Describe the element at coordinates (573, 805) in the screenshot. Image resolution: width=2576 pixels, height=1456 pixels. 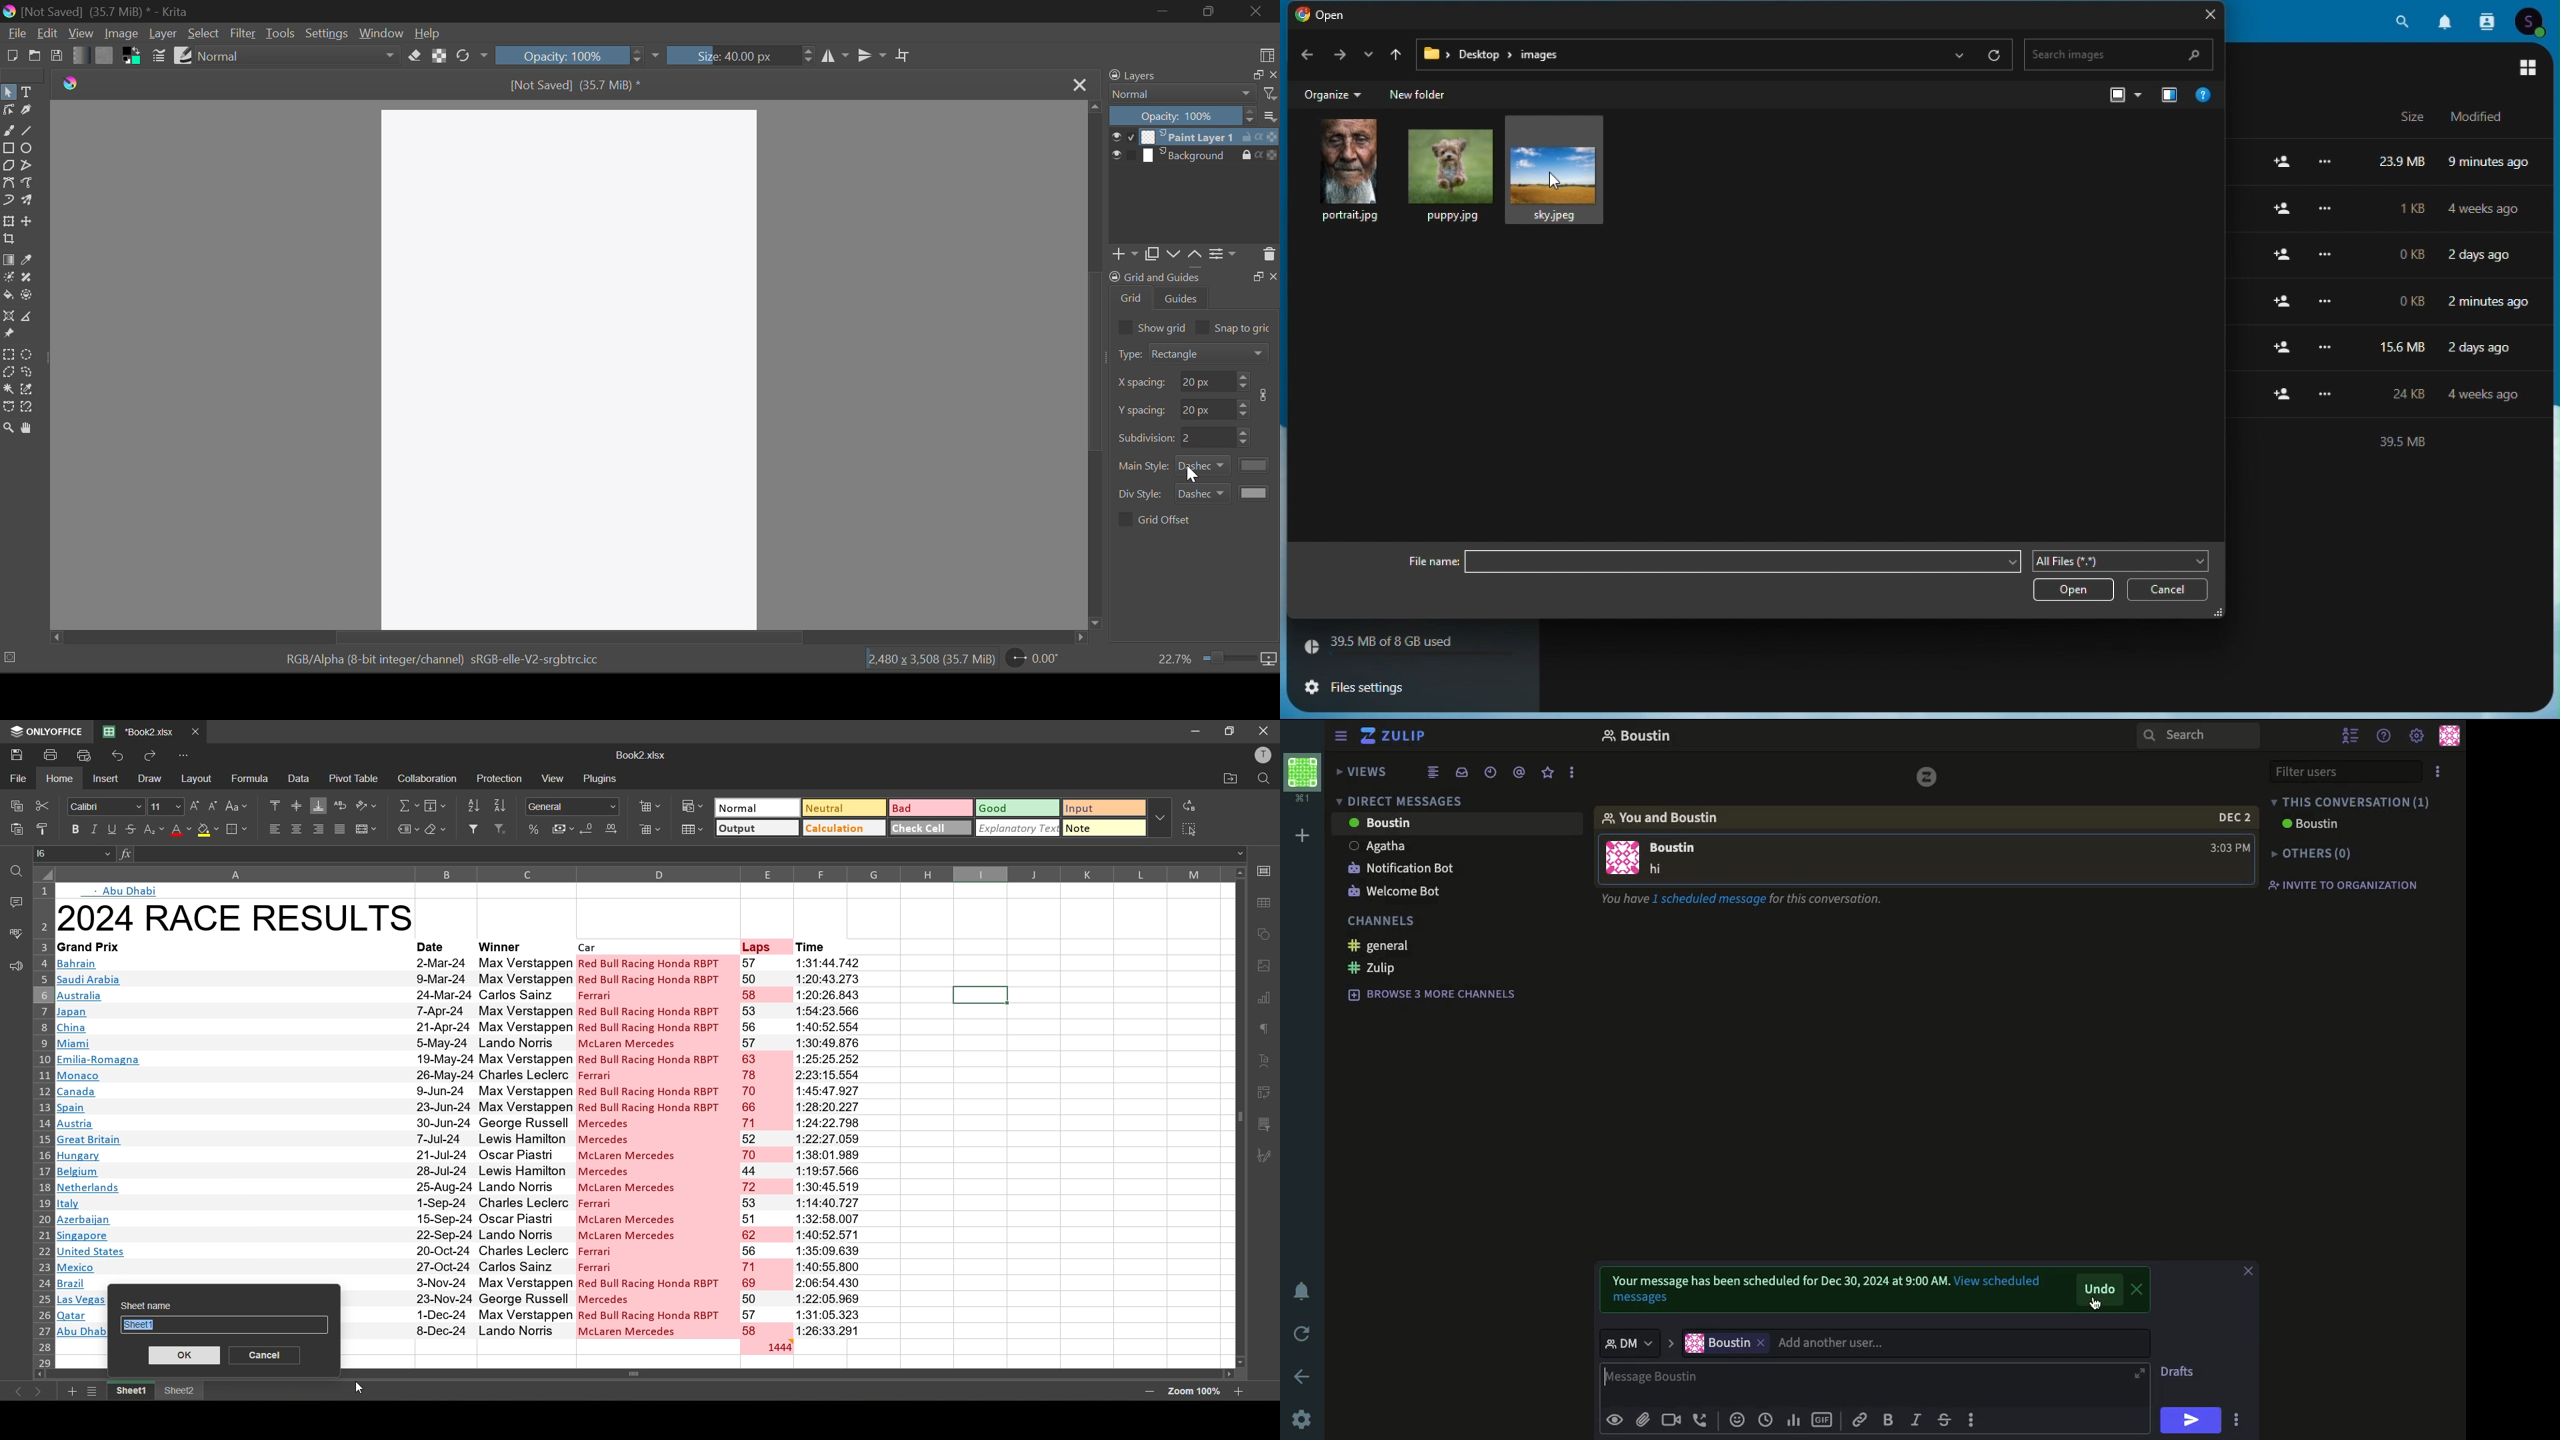
I see `number format` at that location.